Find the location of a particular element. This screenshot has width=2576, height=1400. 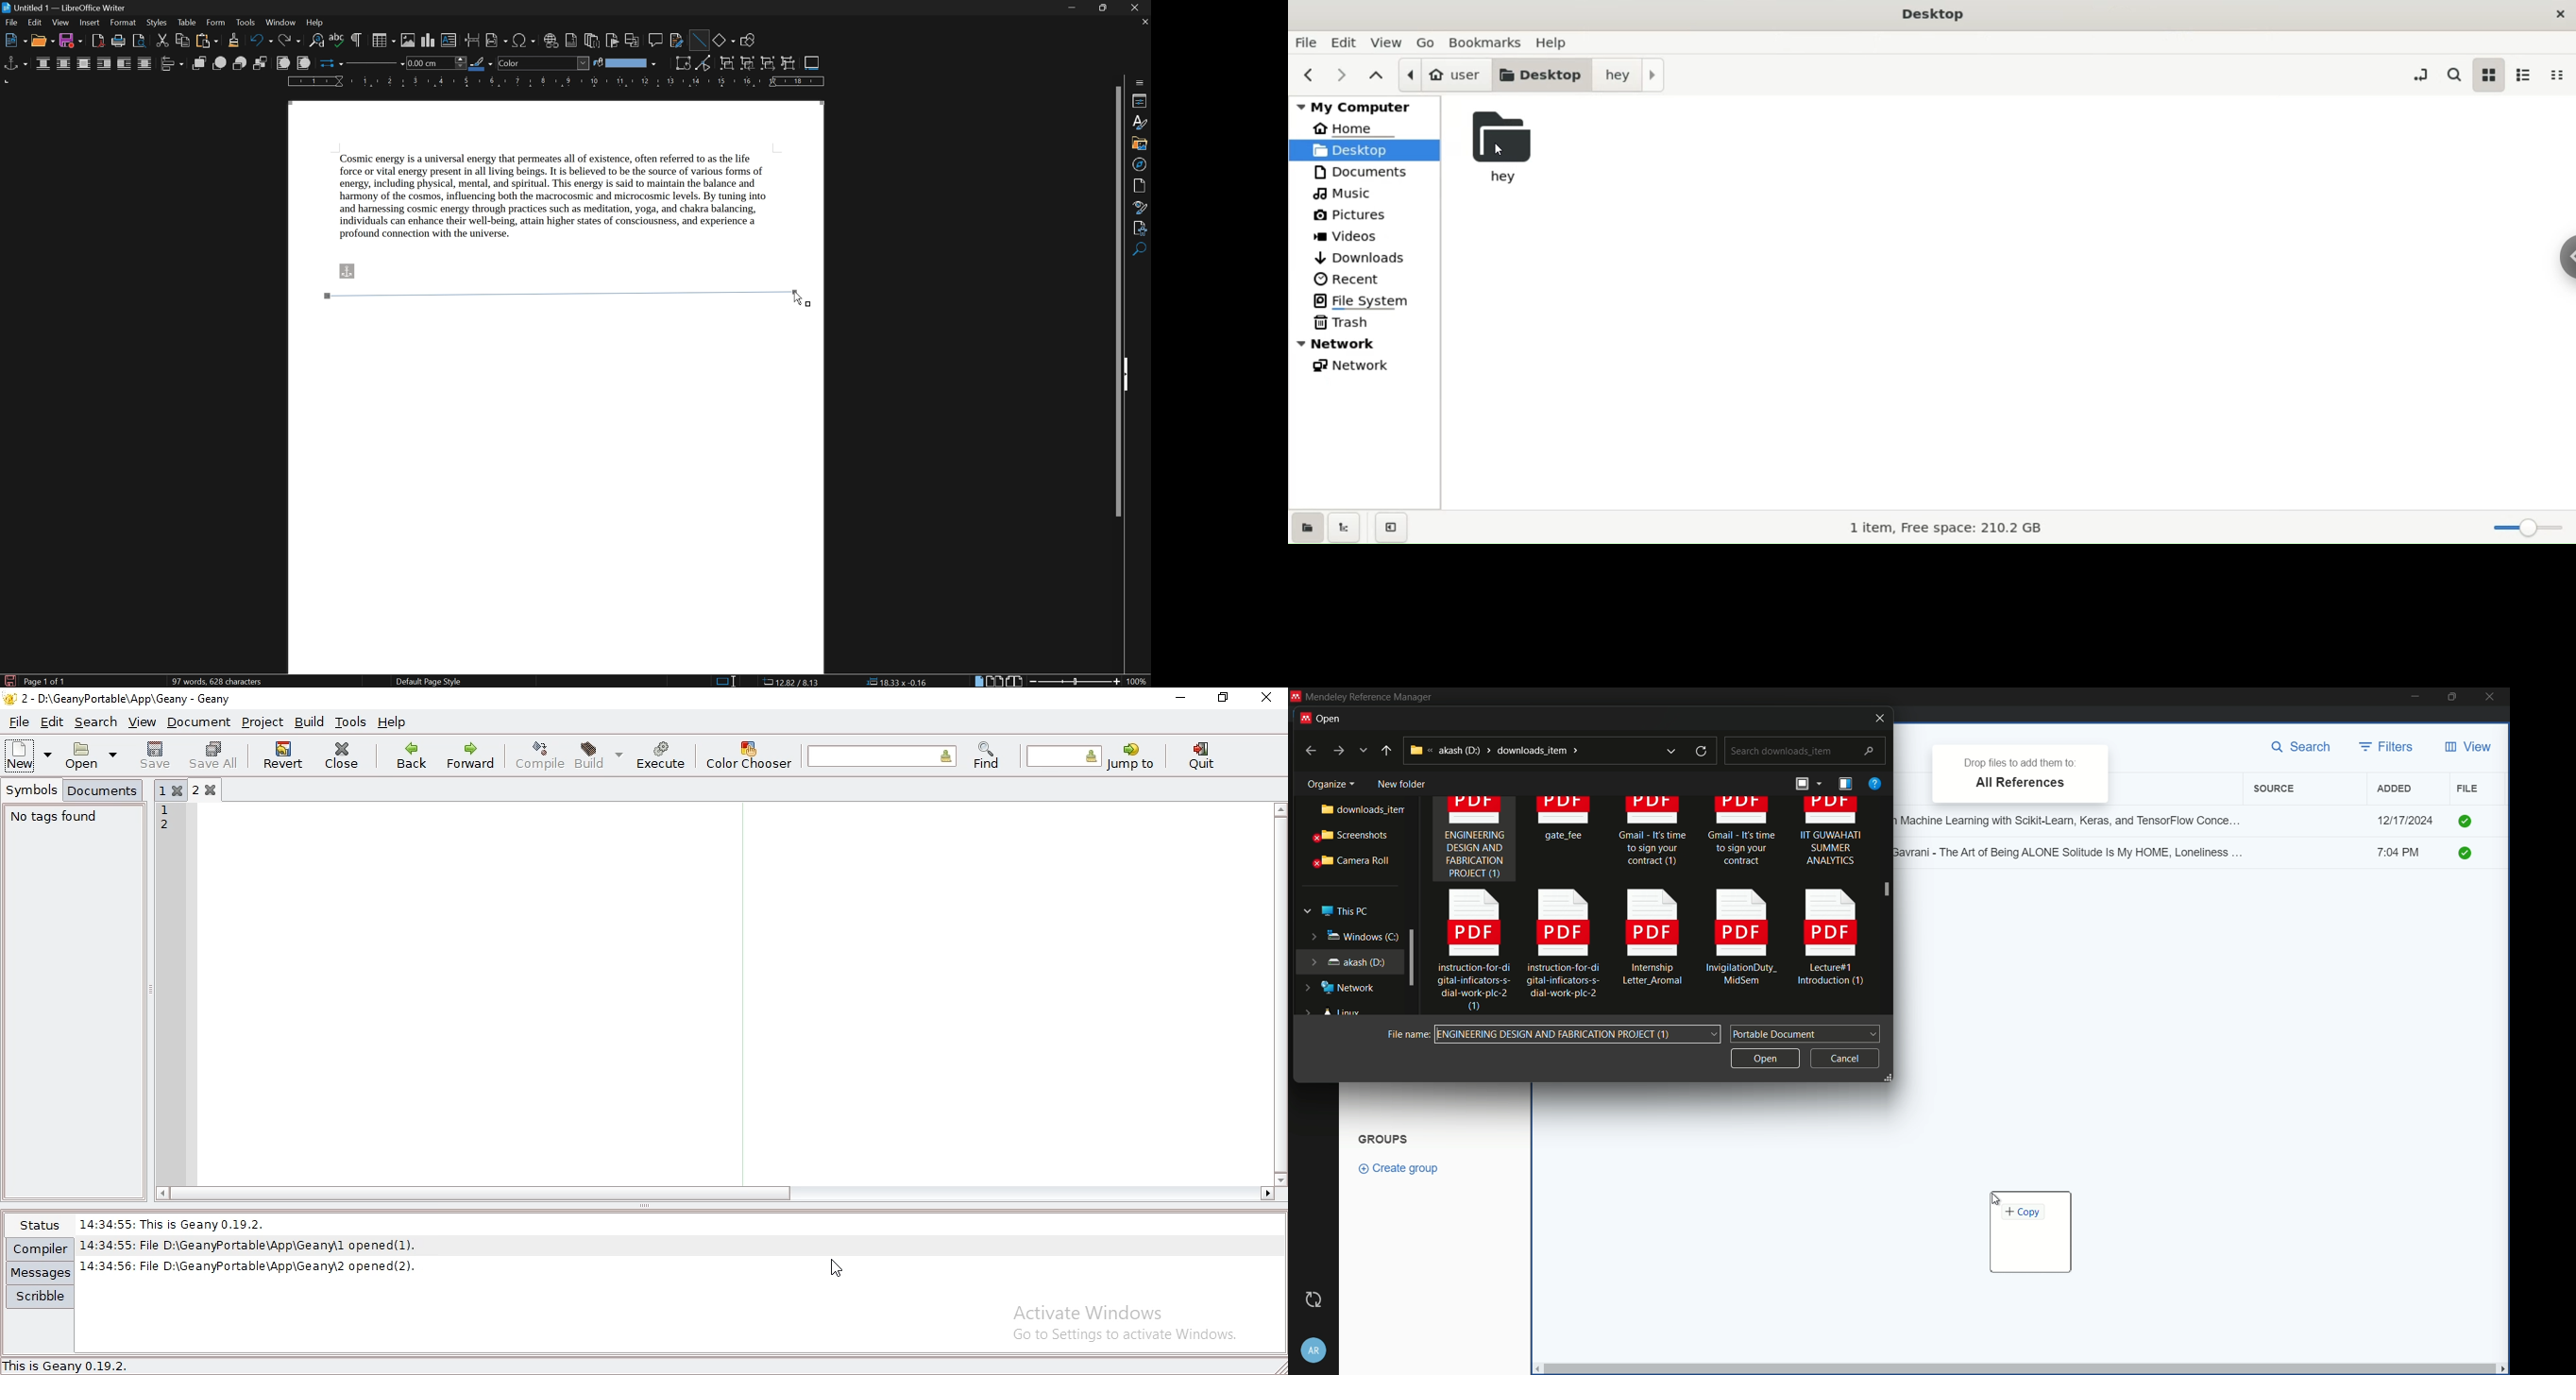

maximize is located at coordinates (2453, 697).